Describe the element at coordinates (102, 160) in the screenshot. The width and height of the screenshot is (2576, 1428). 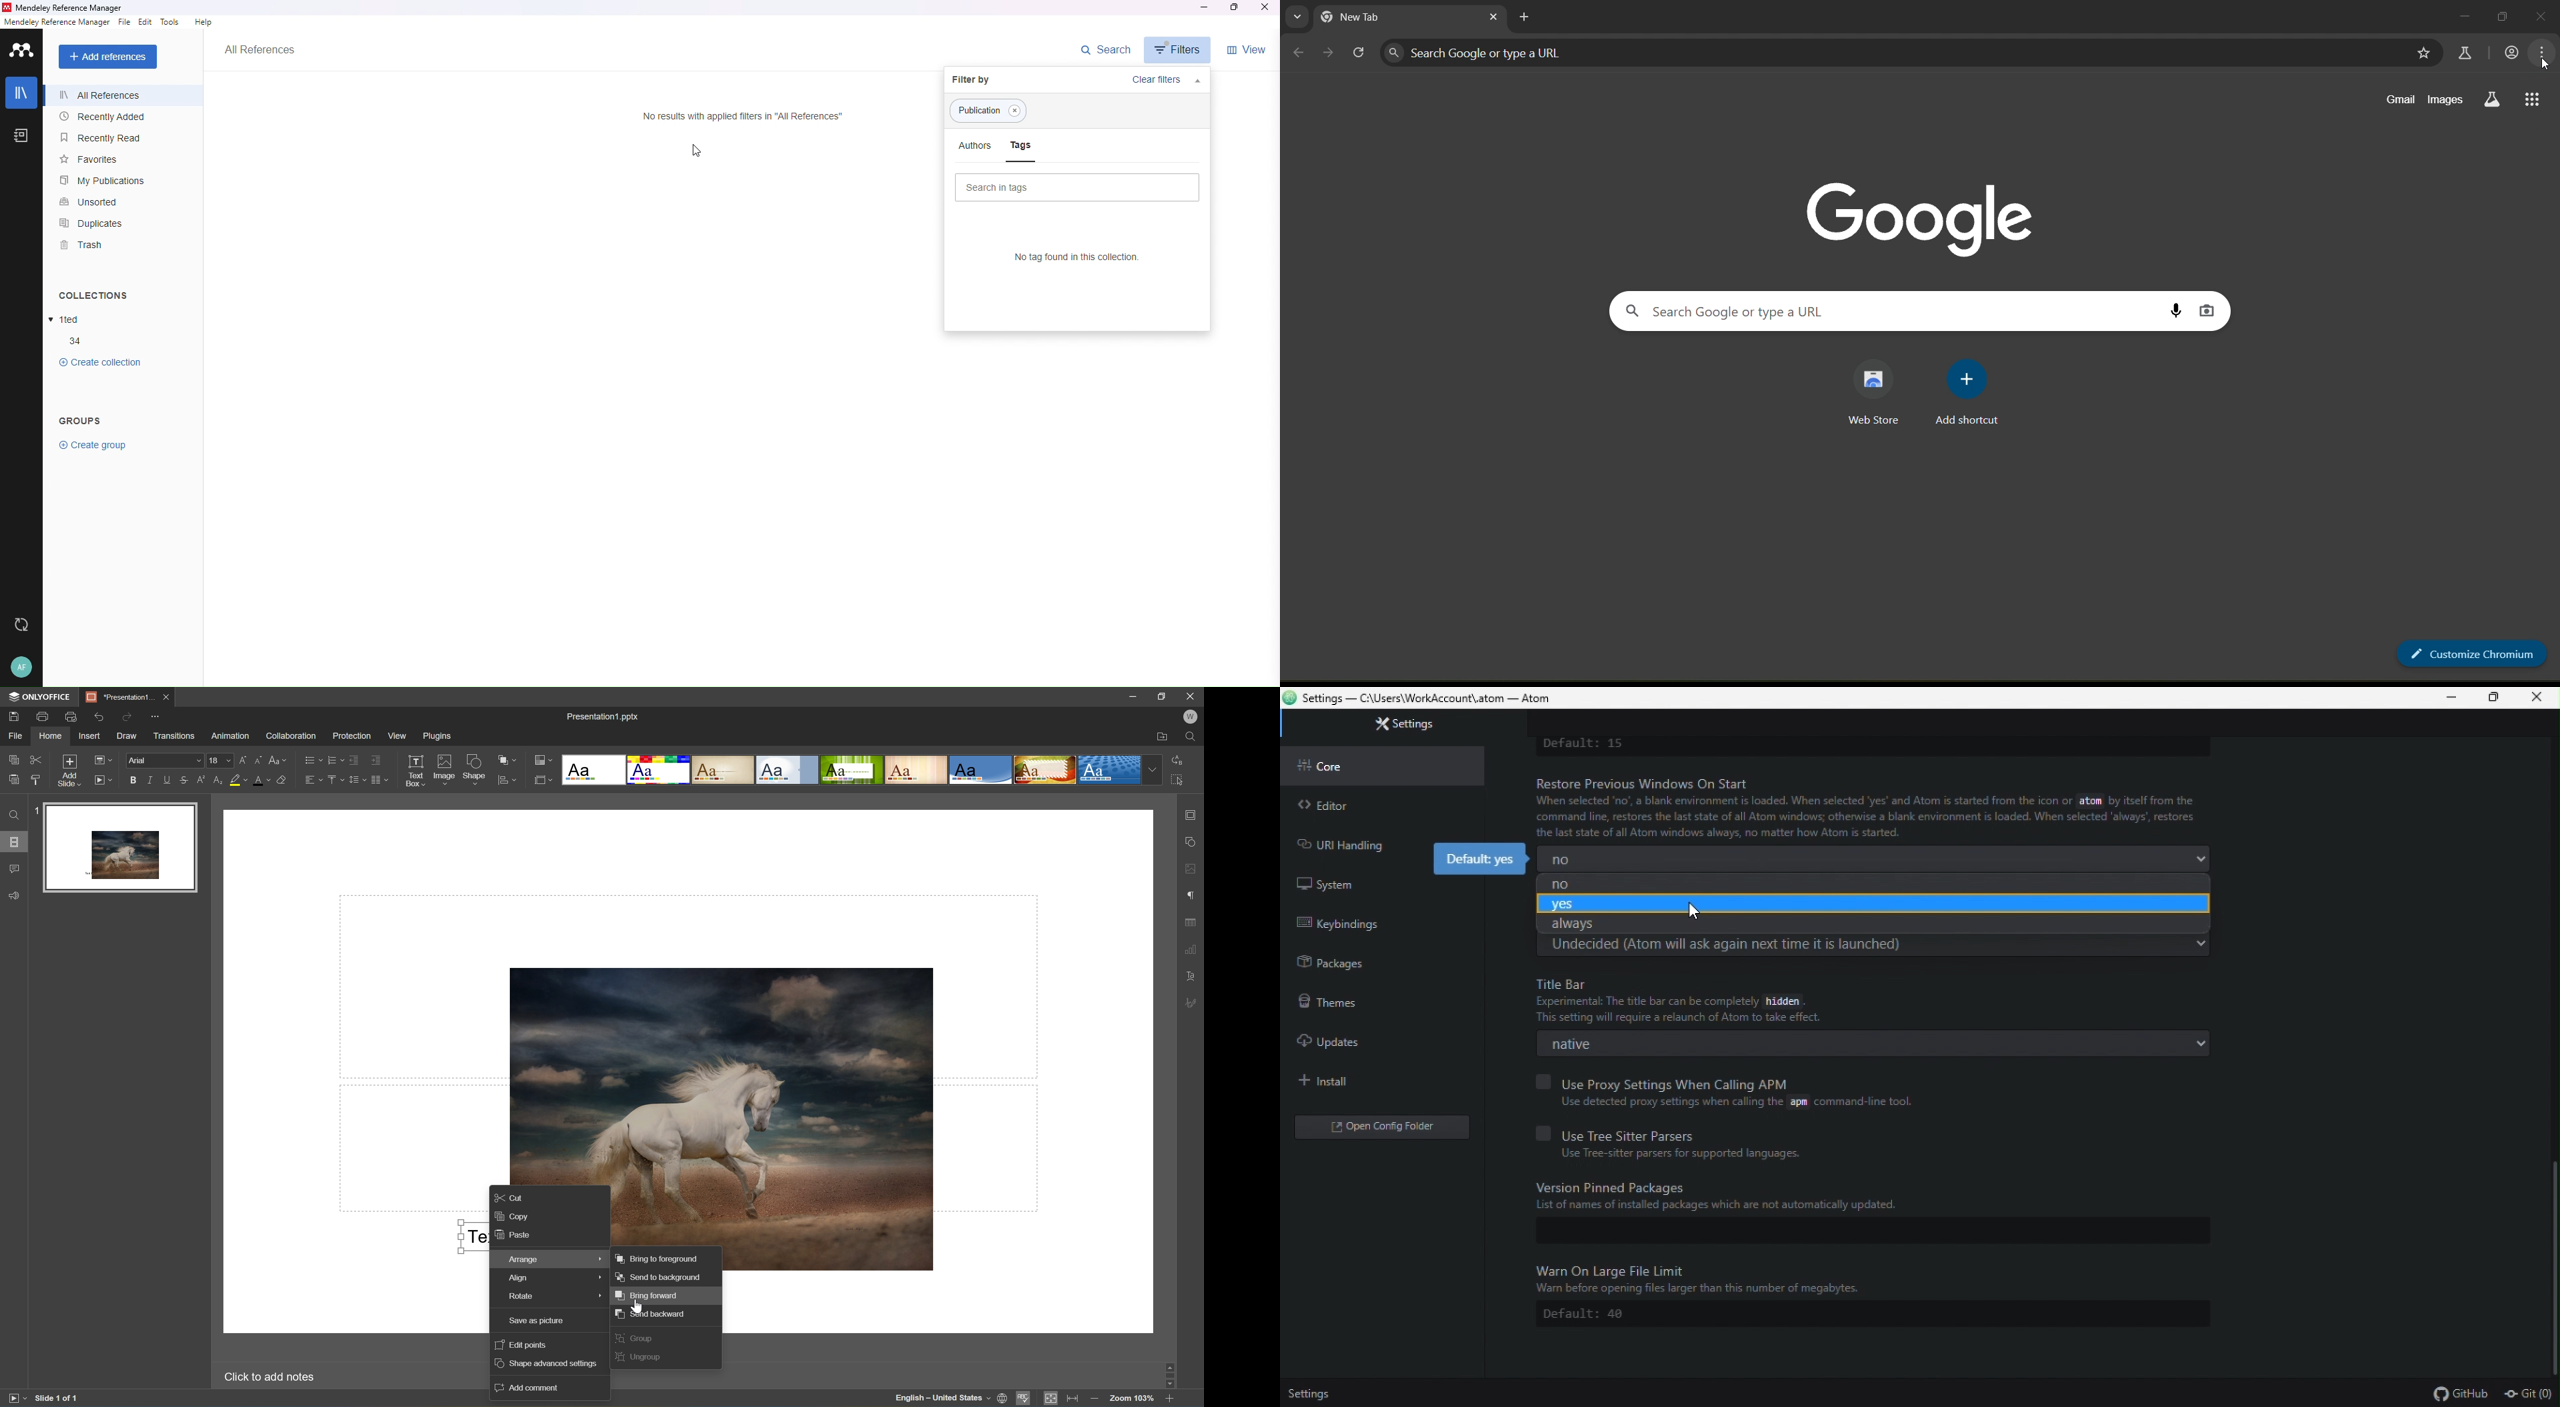
I see `Favorites` at that location.